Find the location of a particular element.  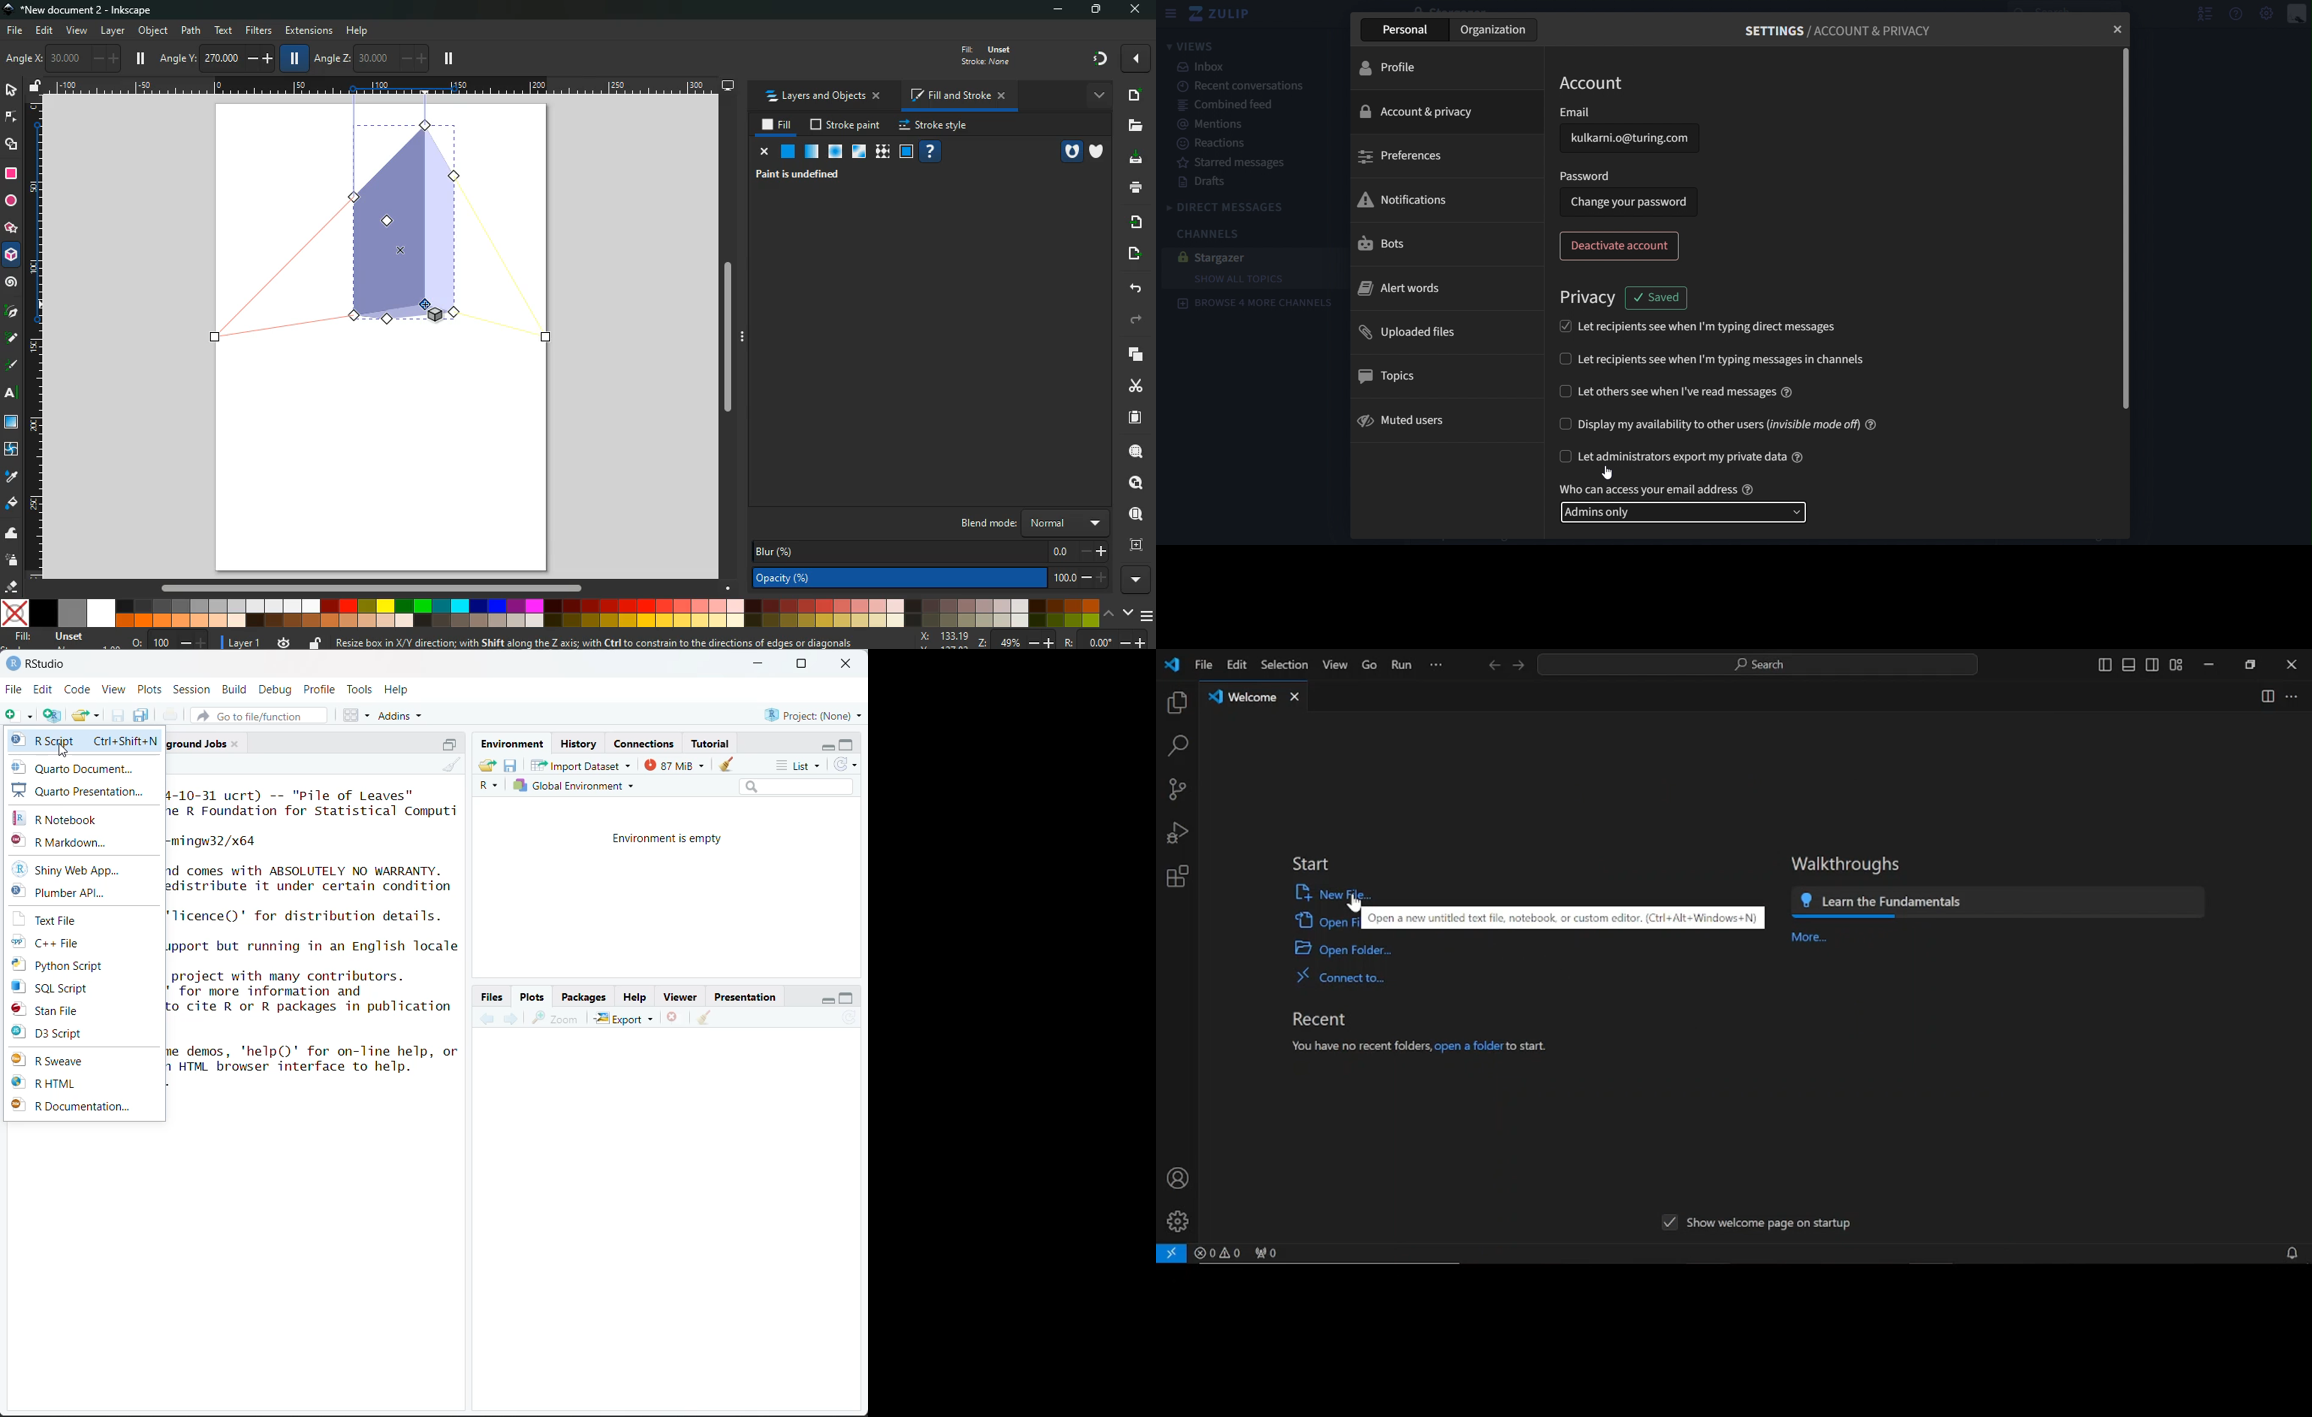

message is located at coordinates (617, 642).